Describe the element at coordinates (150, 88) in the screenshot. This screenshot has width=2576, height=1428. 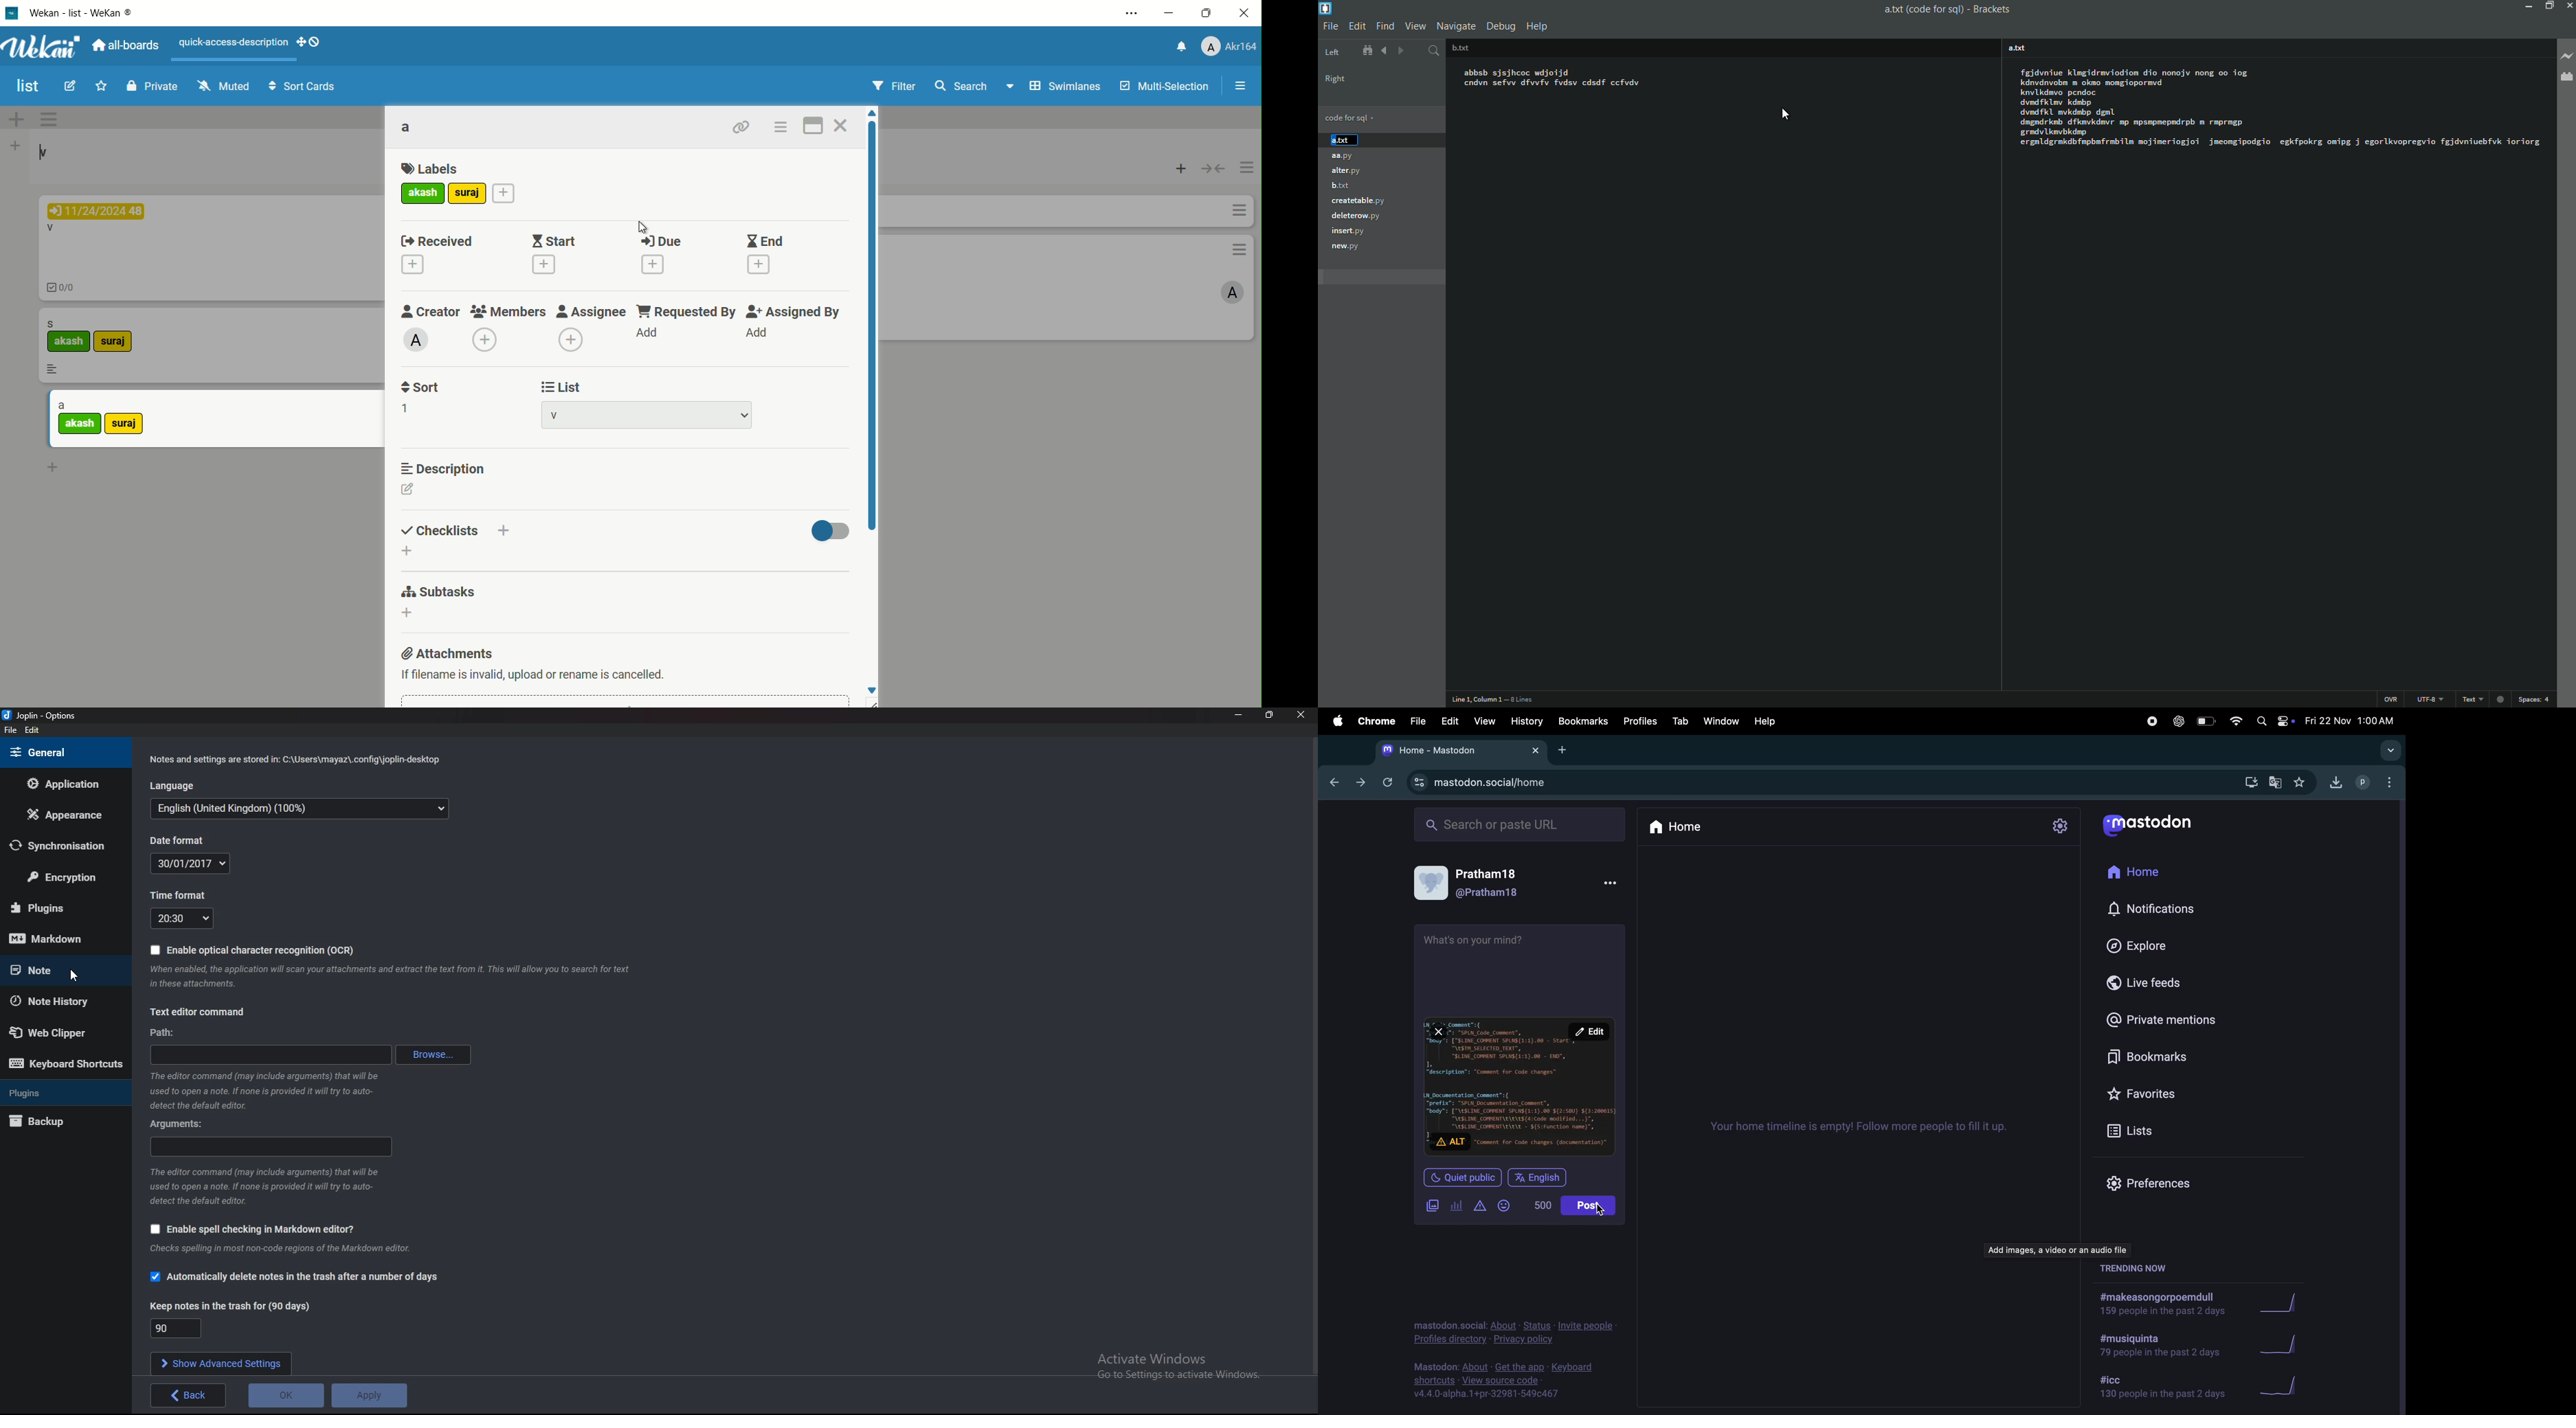
I see `private` at that location.